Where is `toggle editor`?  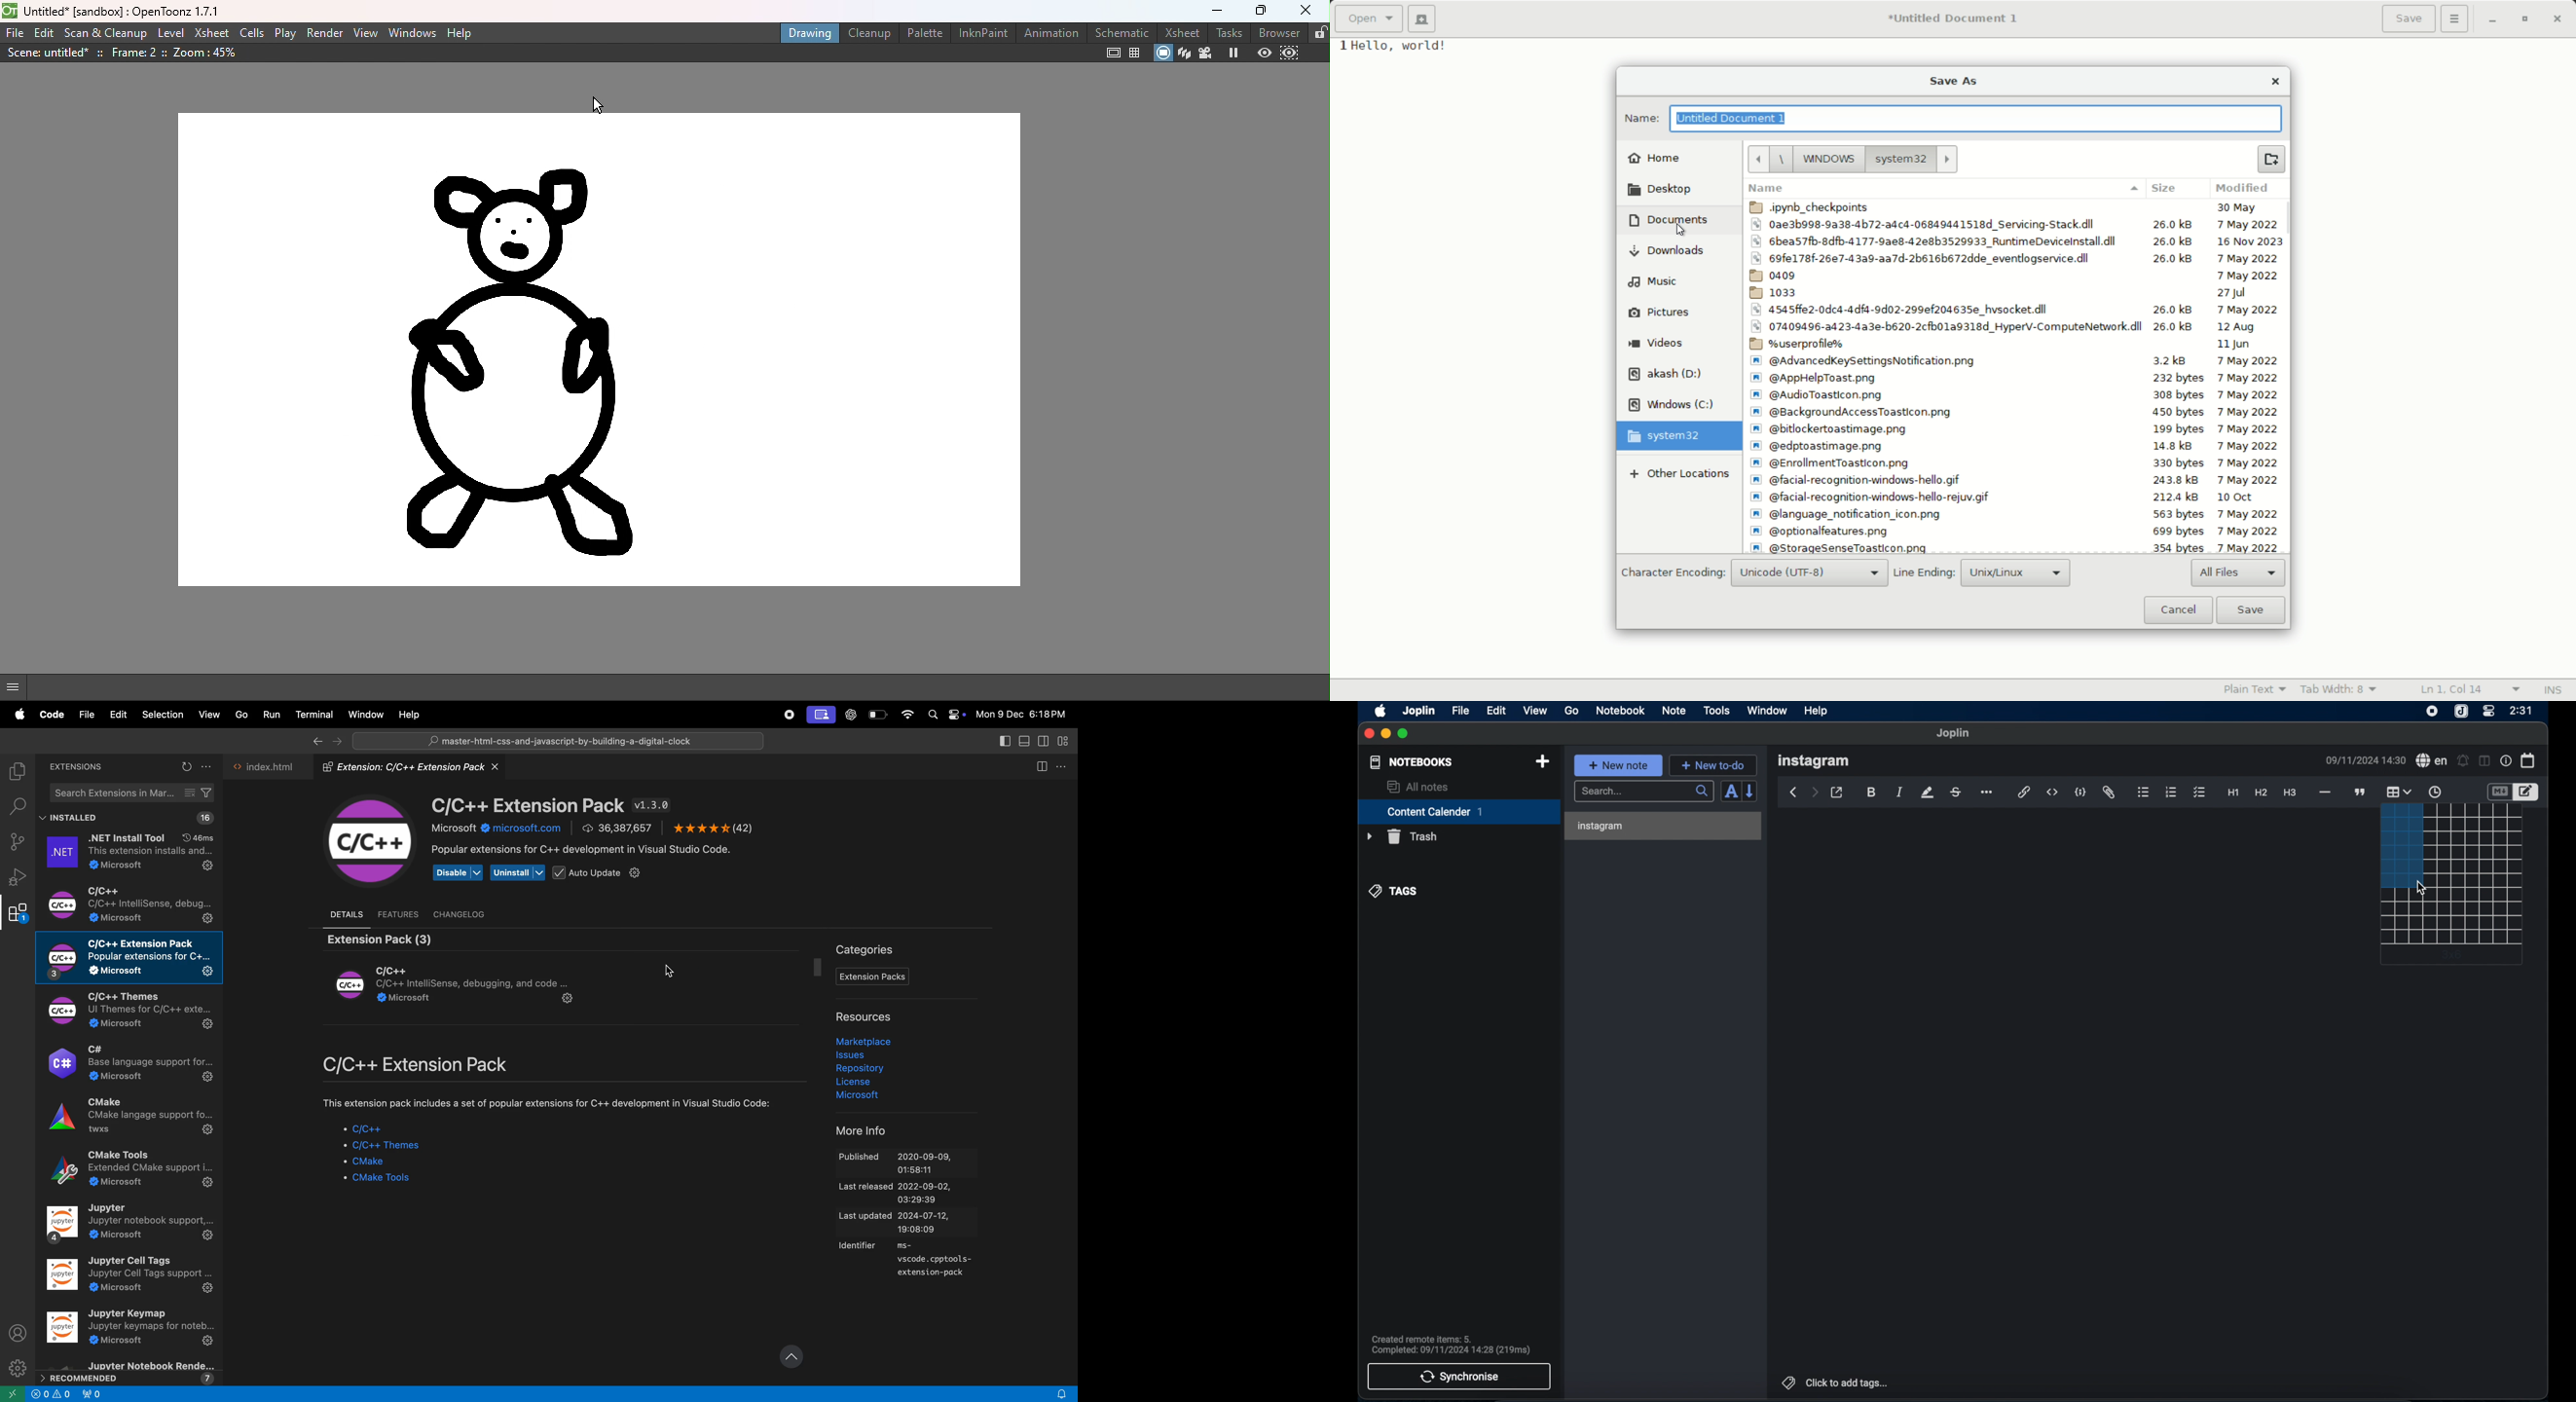
toggle editor is located at coordinates (2529, 791).